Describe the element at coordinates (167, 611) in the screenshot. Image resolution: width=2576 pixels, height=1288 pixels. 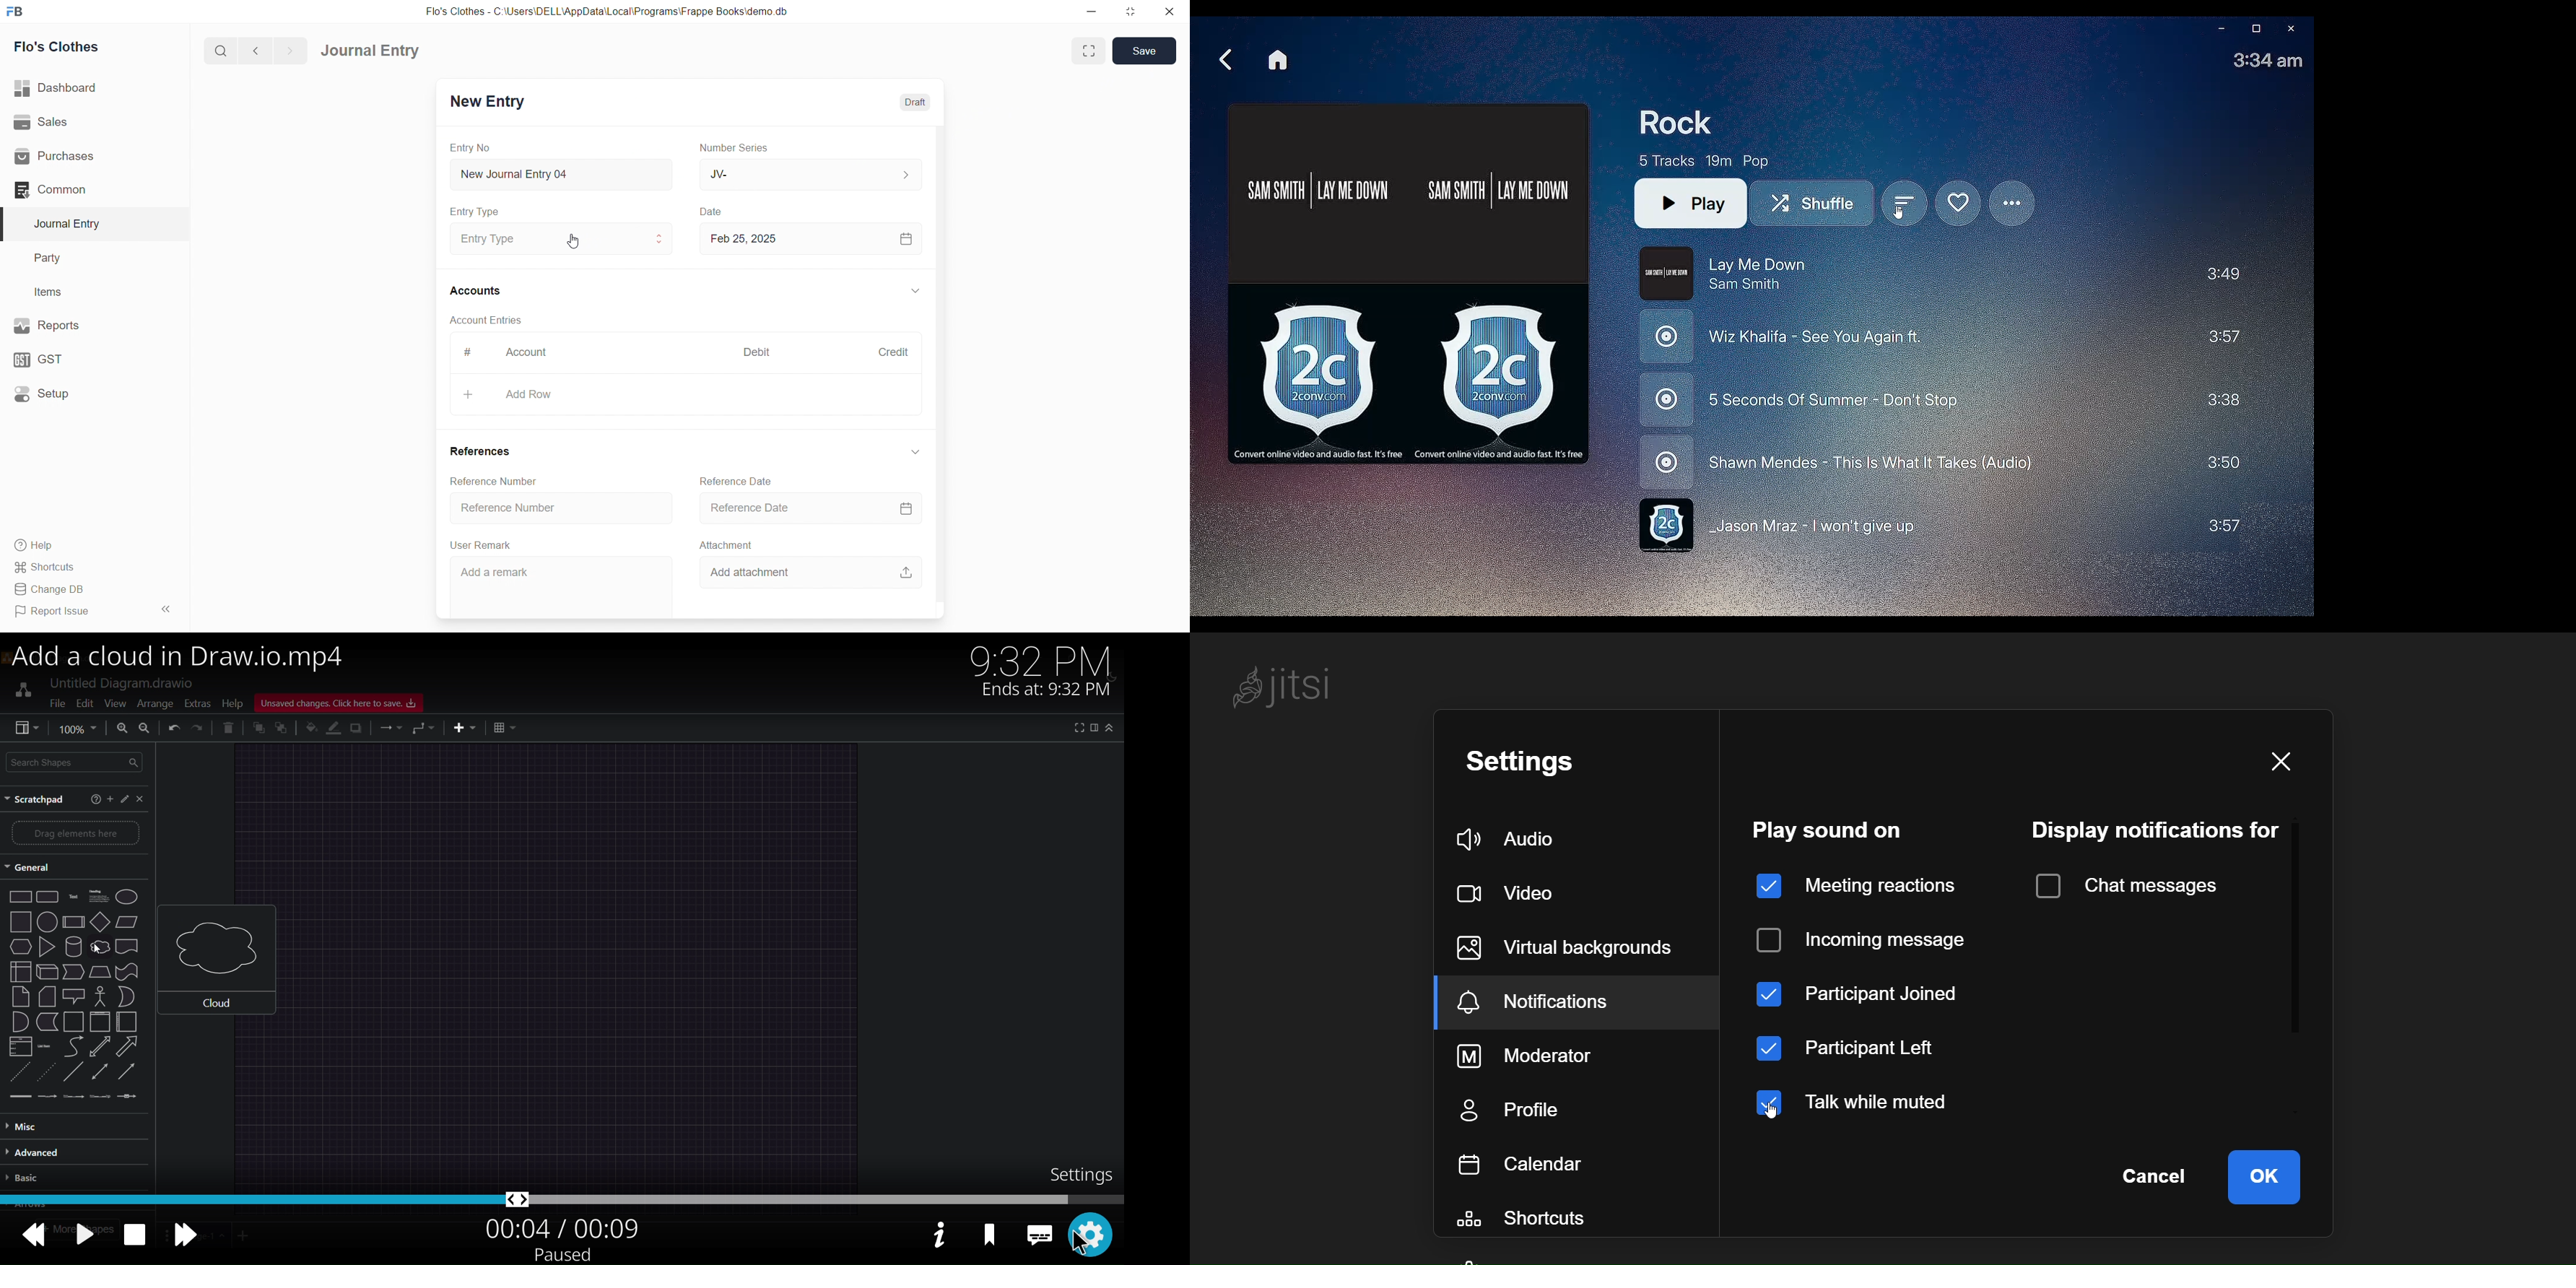
I see `Collapse sidebar` at that location.